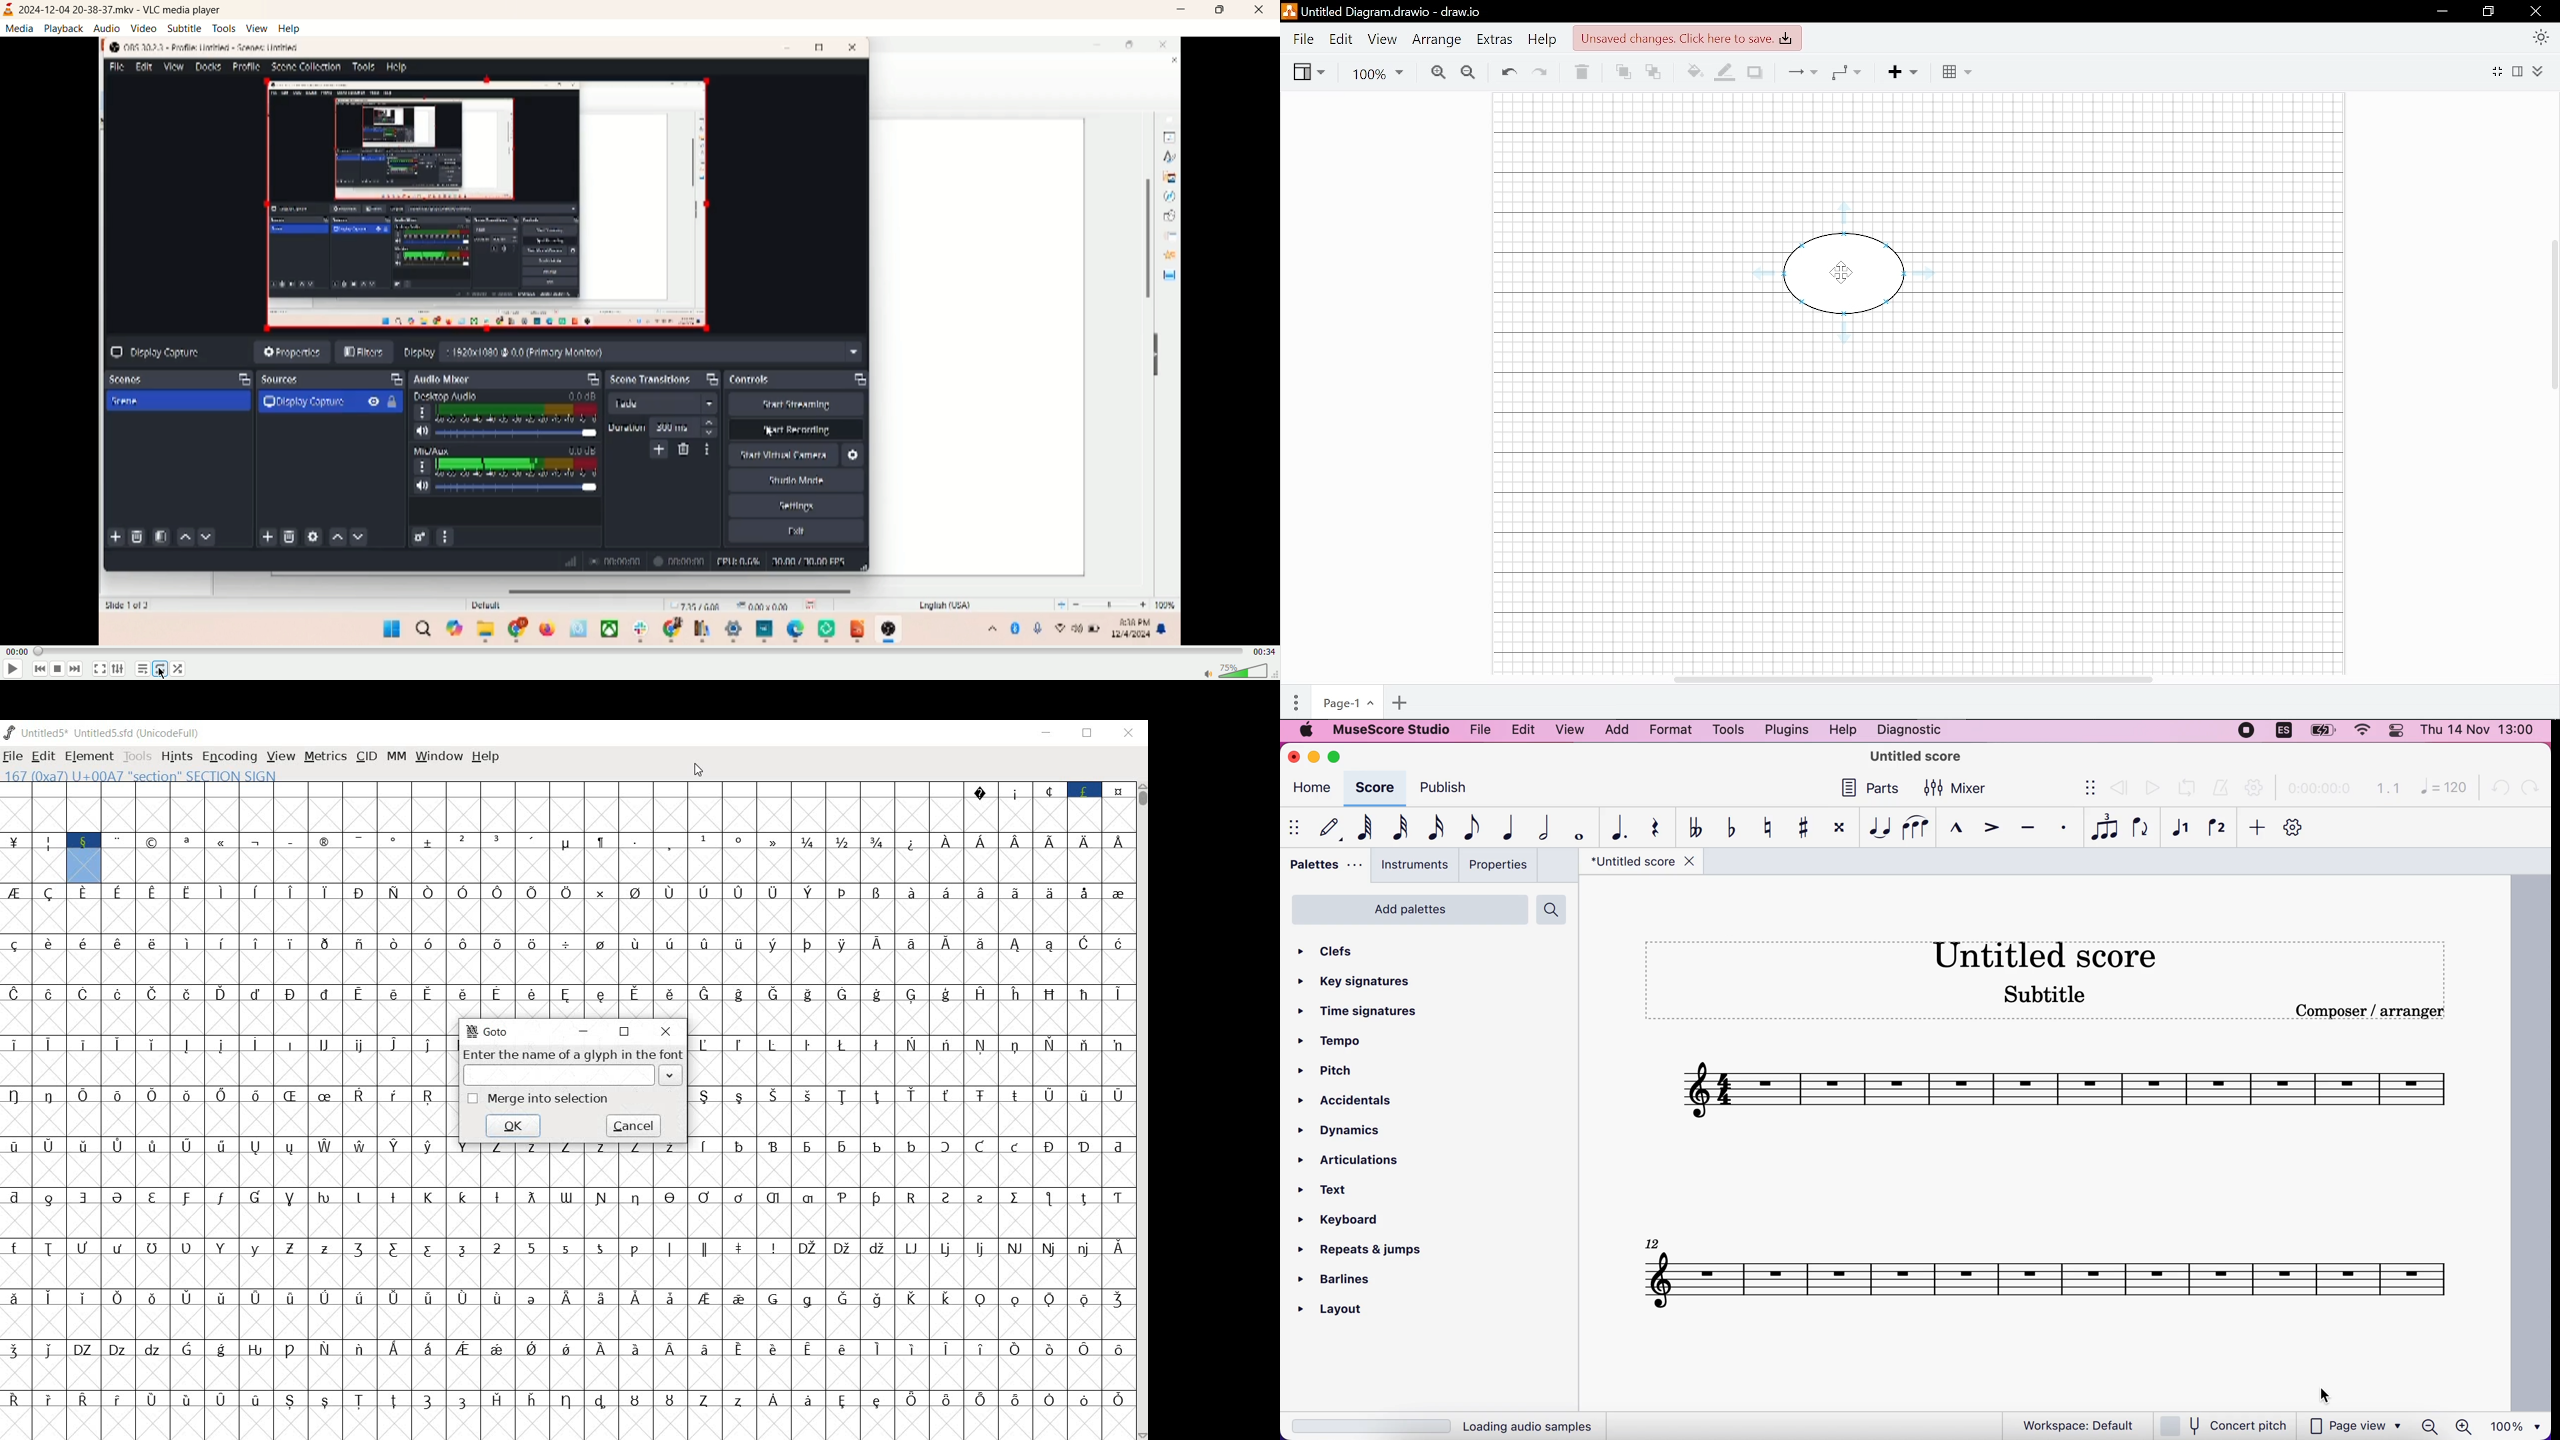 The width and height of the screenshot is (2576, 1456). Describe the element at coordinates (1472, 827) in the screenshot. I see `eigth note` at that location.